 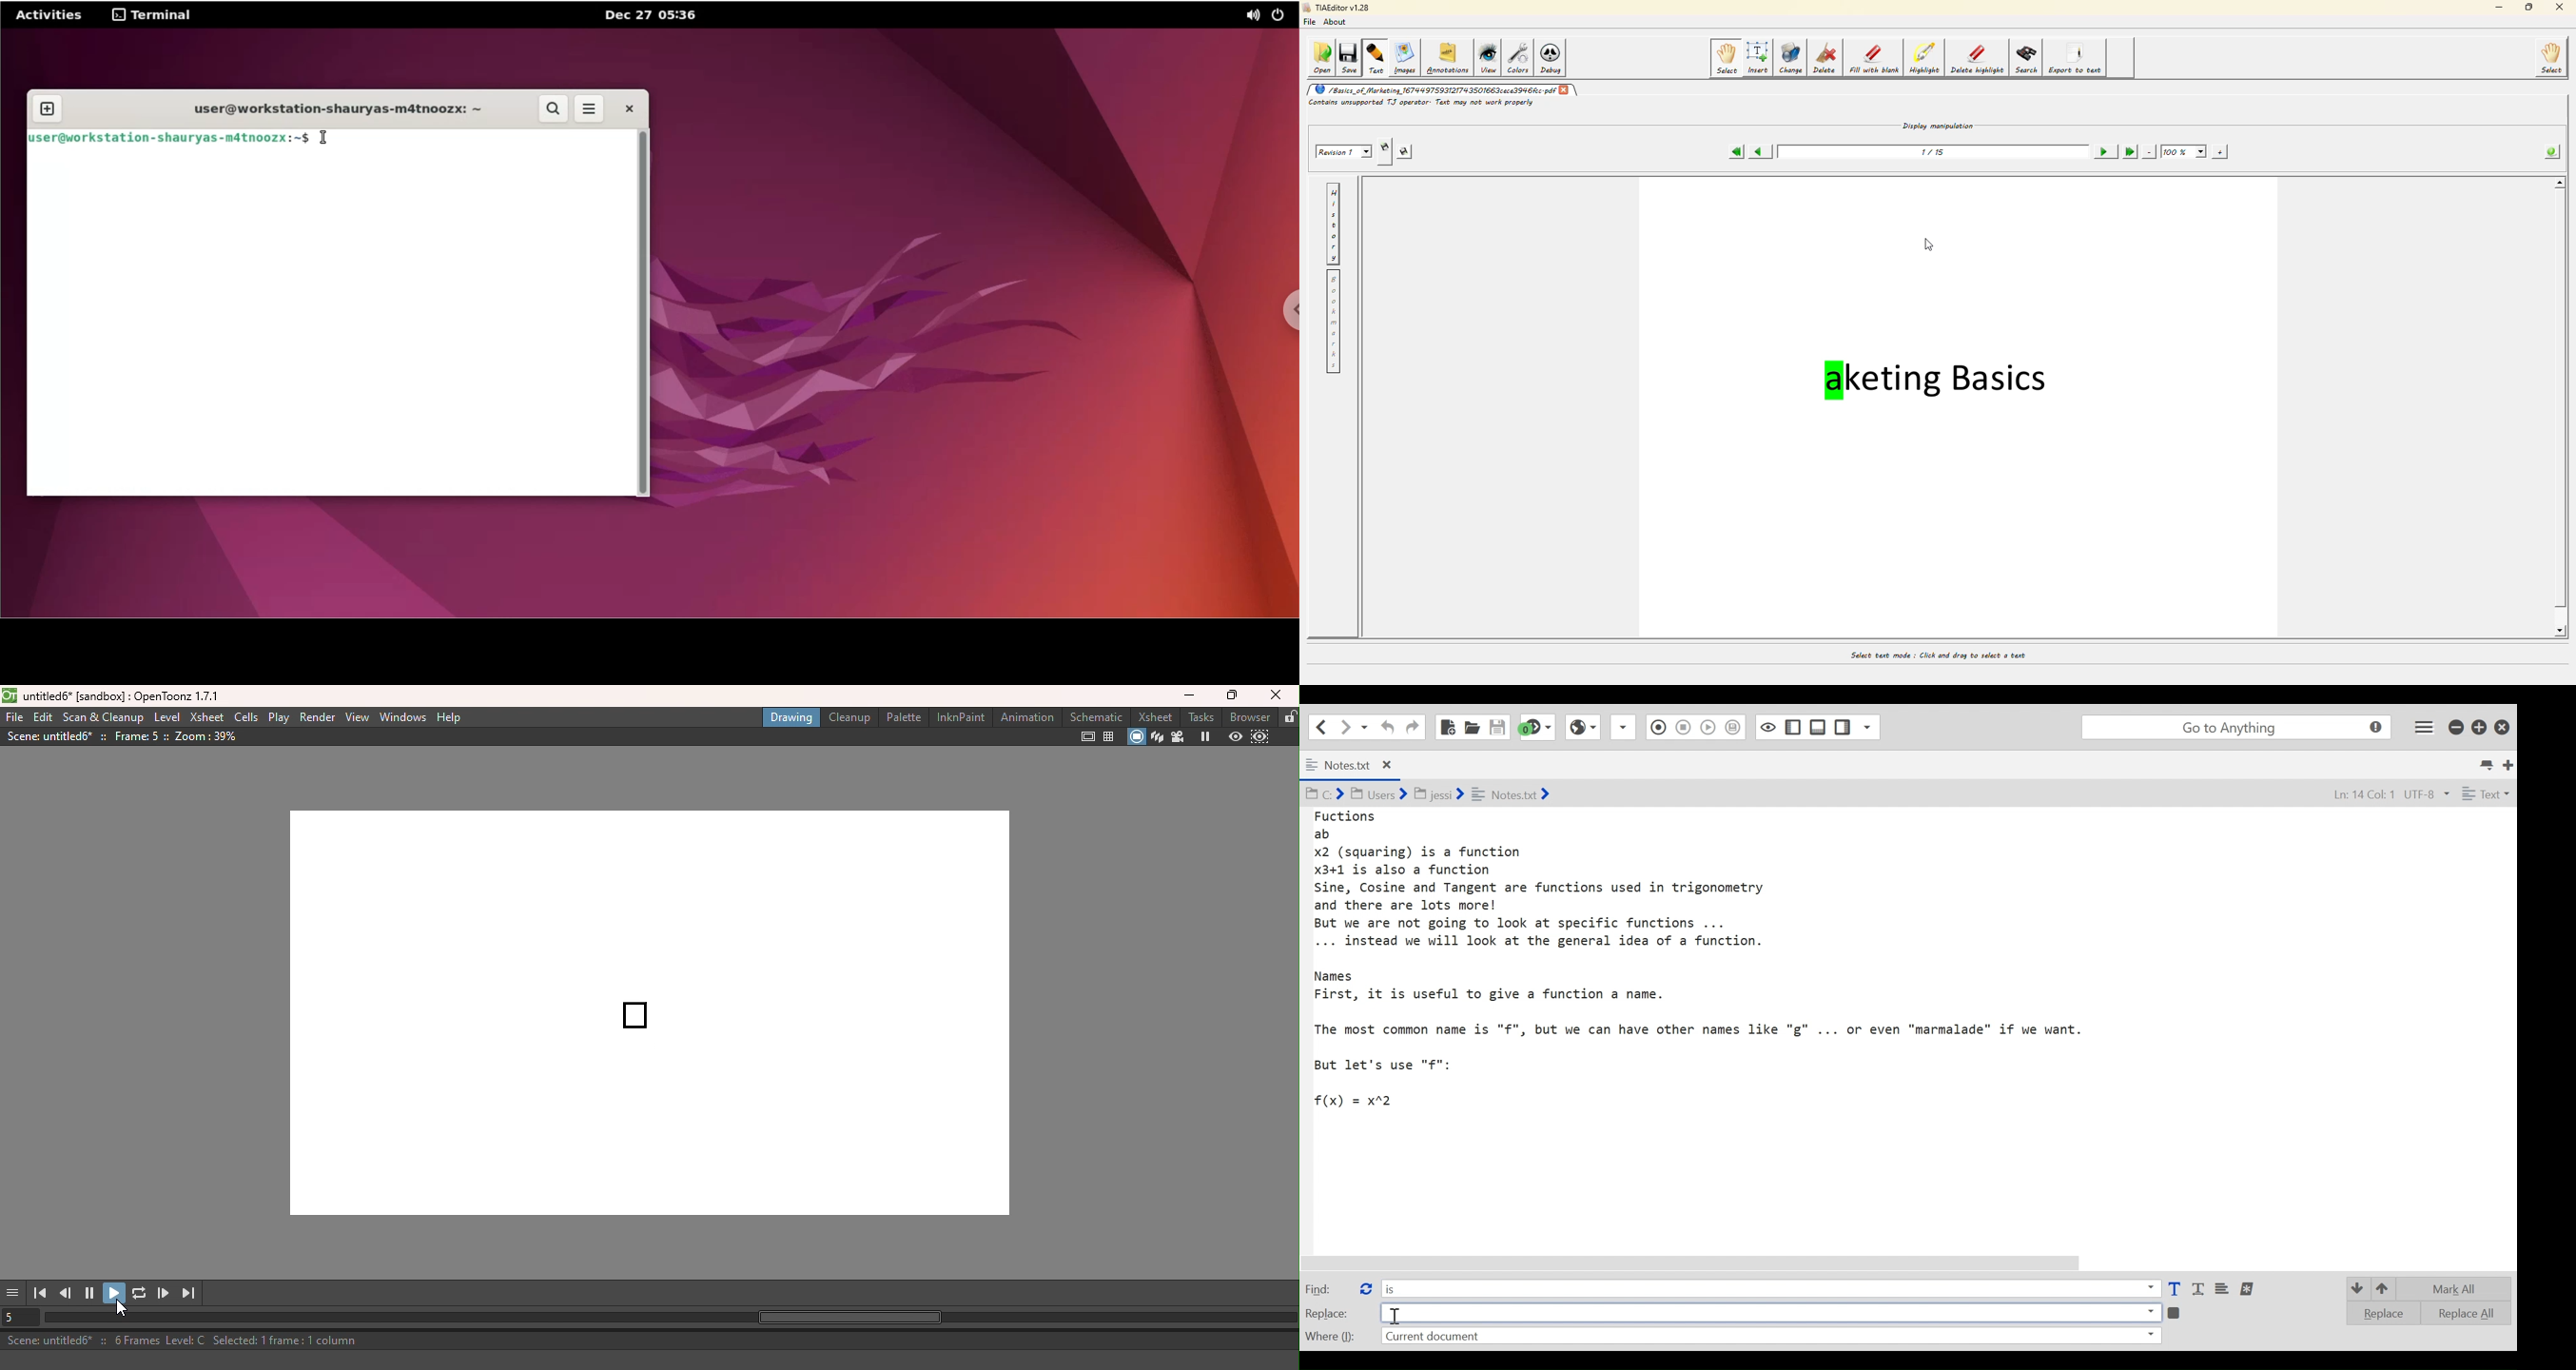 What do you see at coordinates (1281, 15) in the screenshot?
I see `power options` at bounding box center [1281, 15].